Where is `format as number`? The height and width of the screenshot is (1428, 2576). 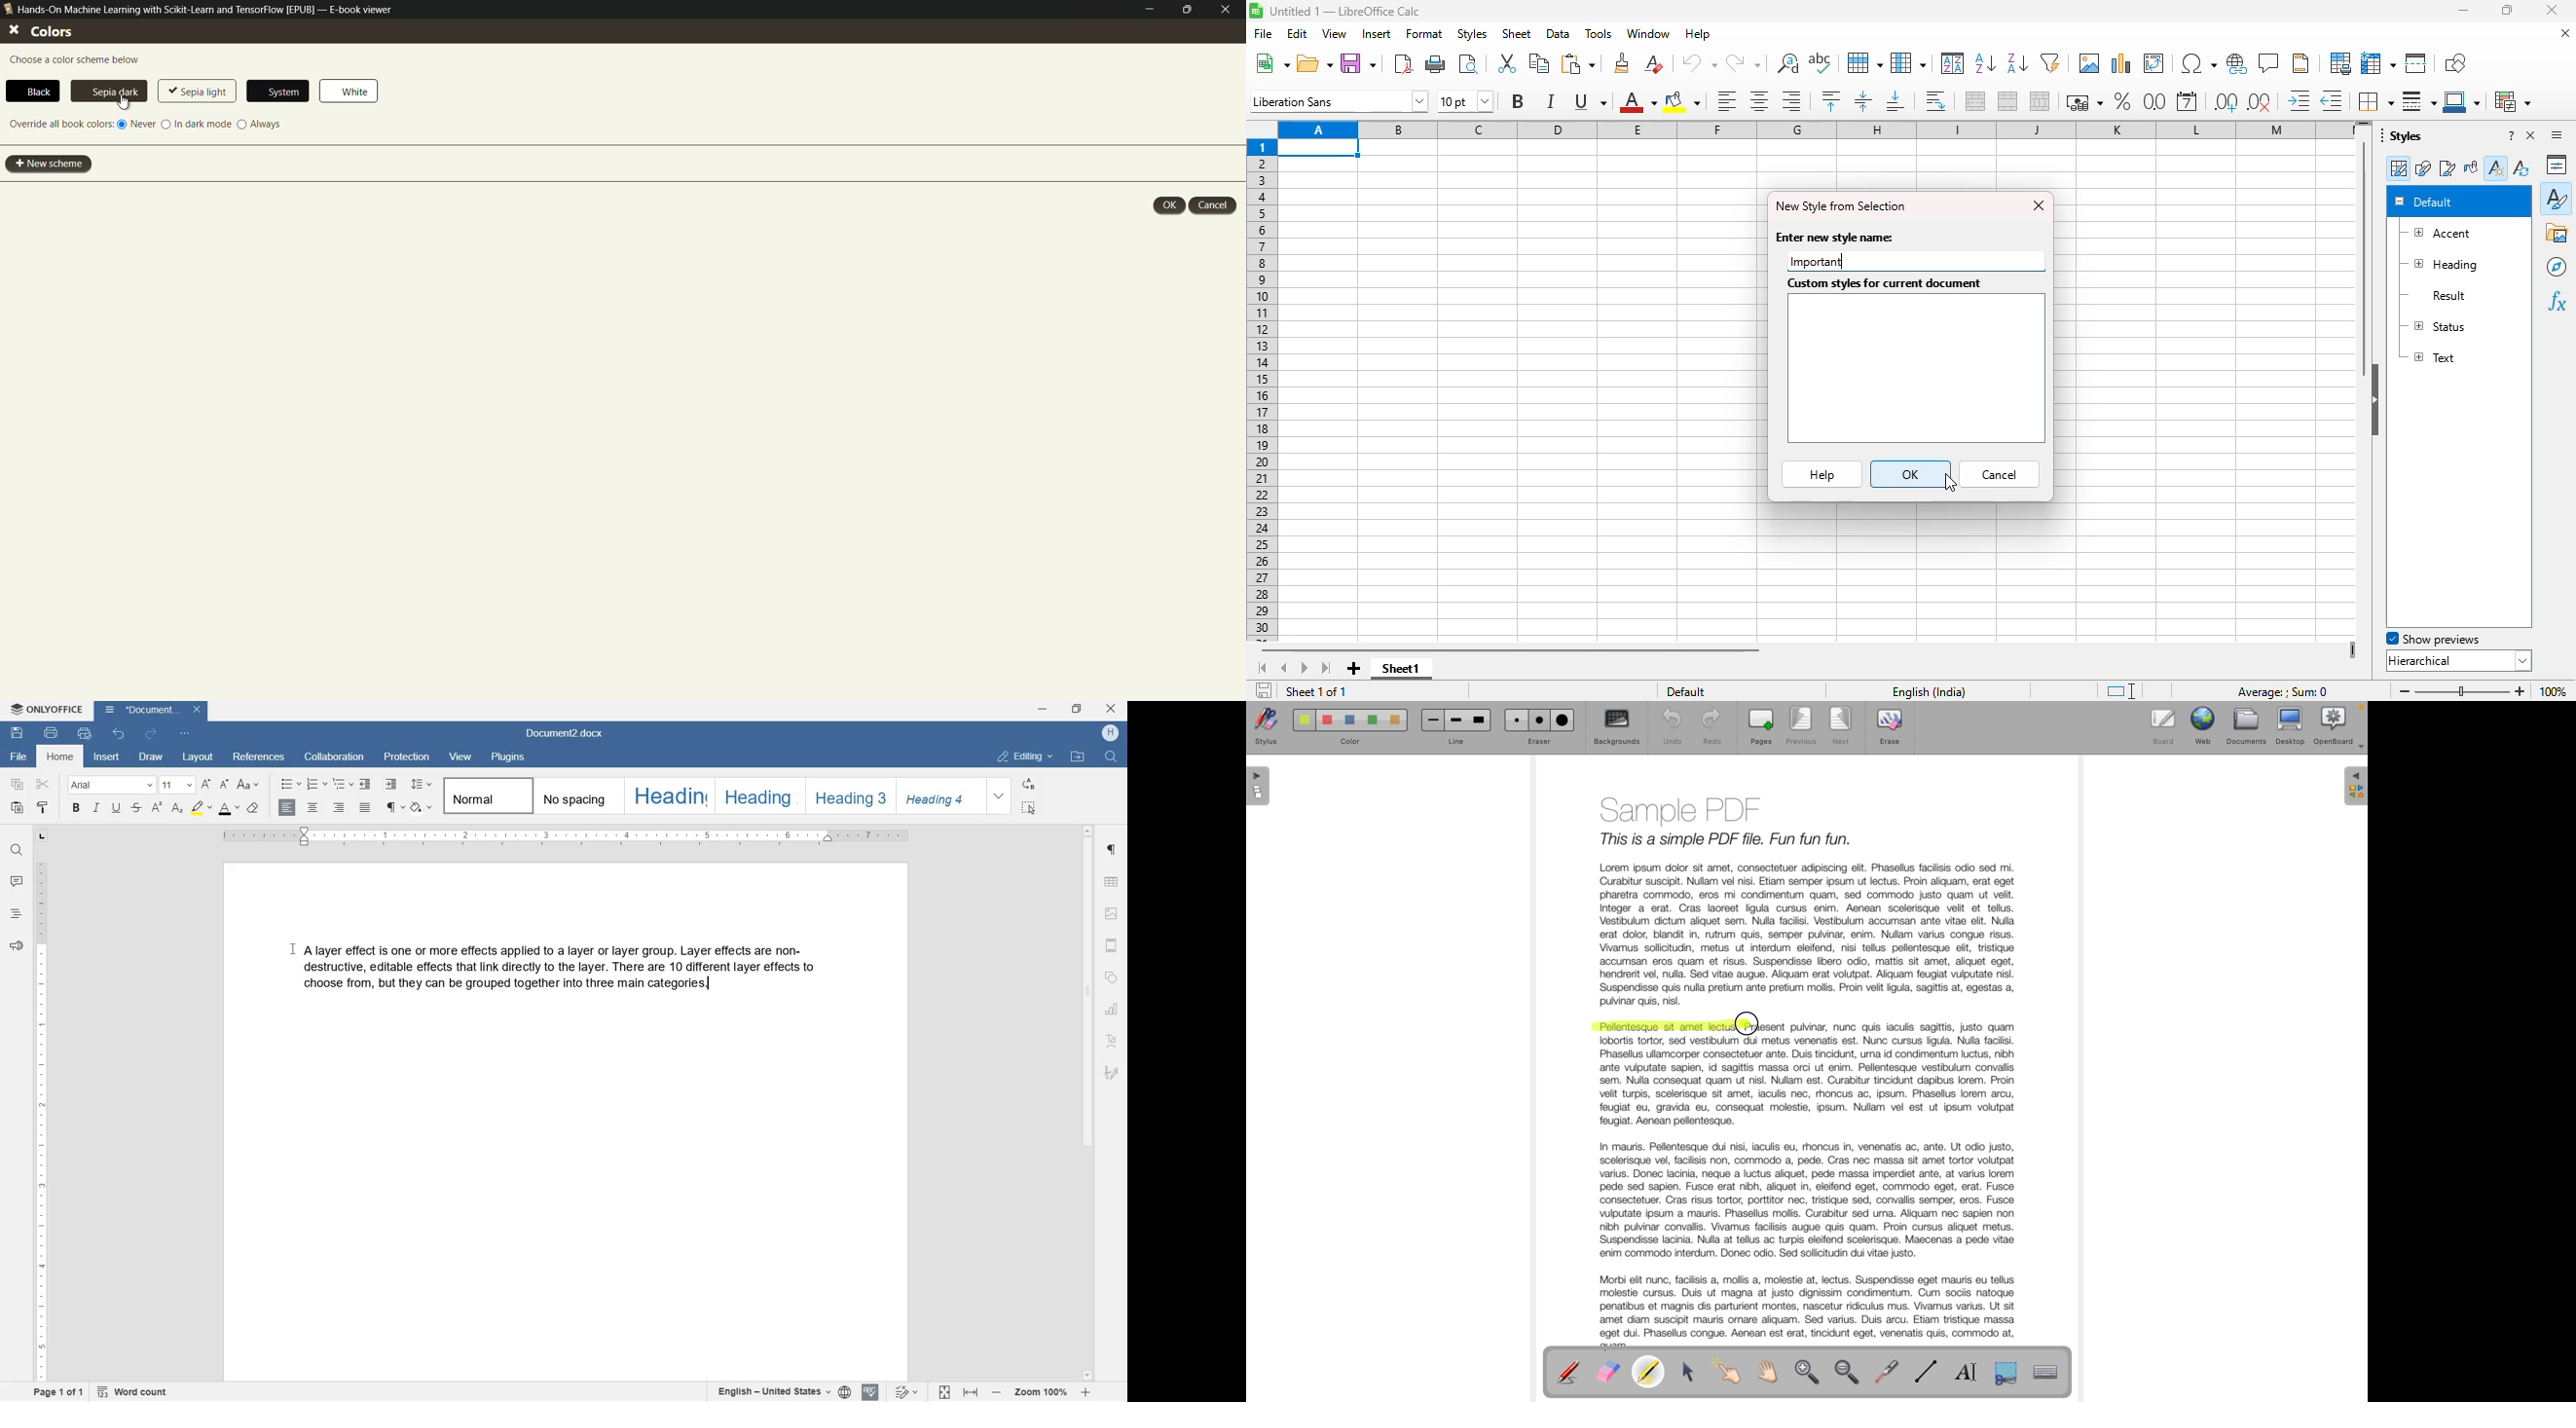 format as number is located at coordinates (2155, 101).